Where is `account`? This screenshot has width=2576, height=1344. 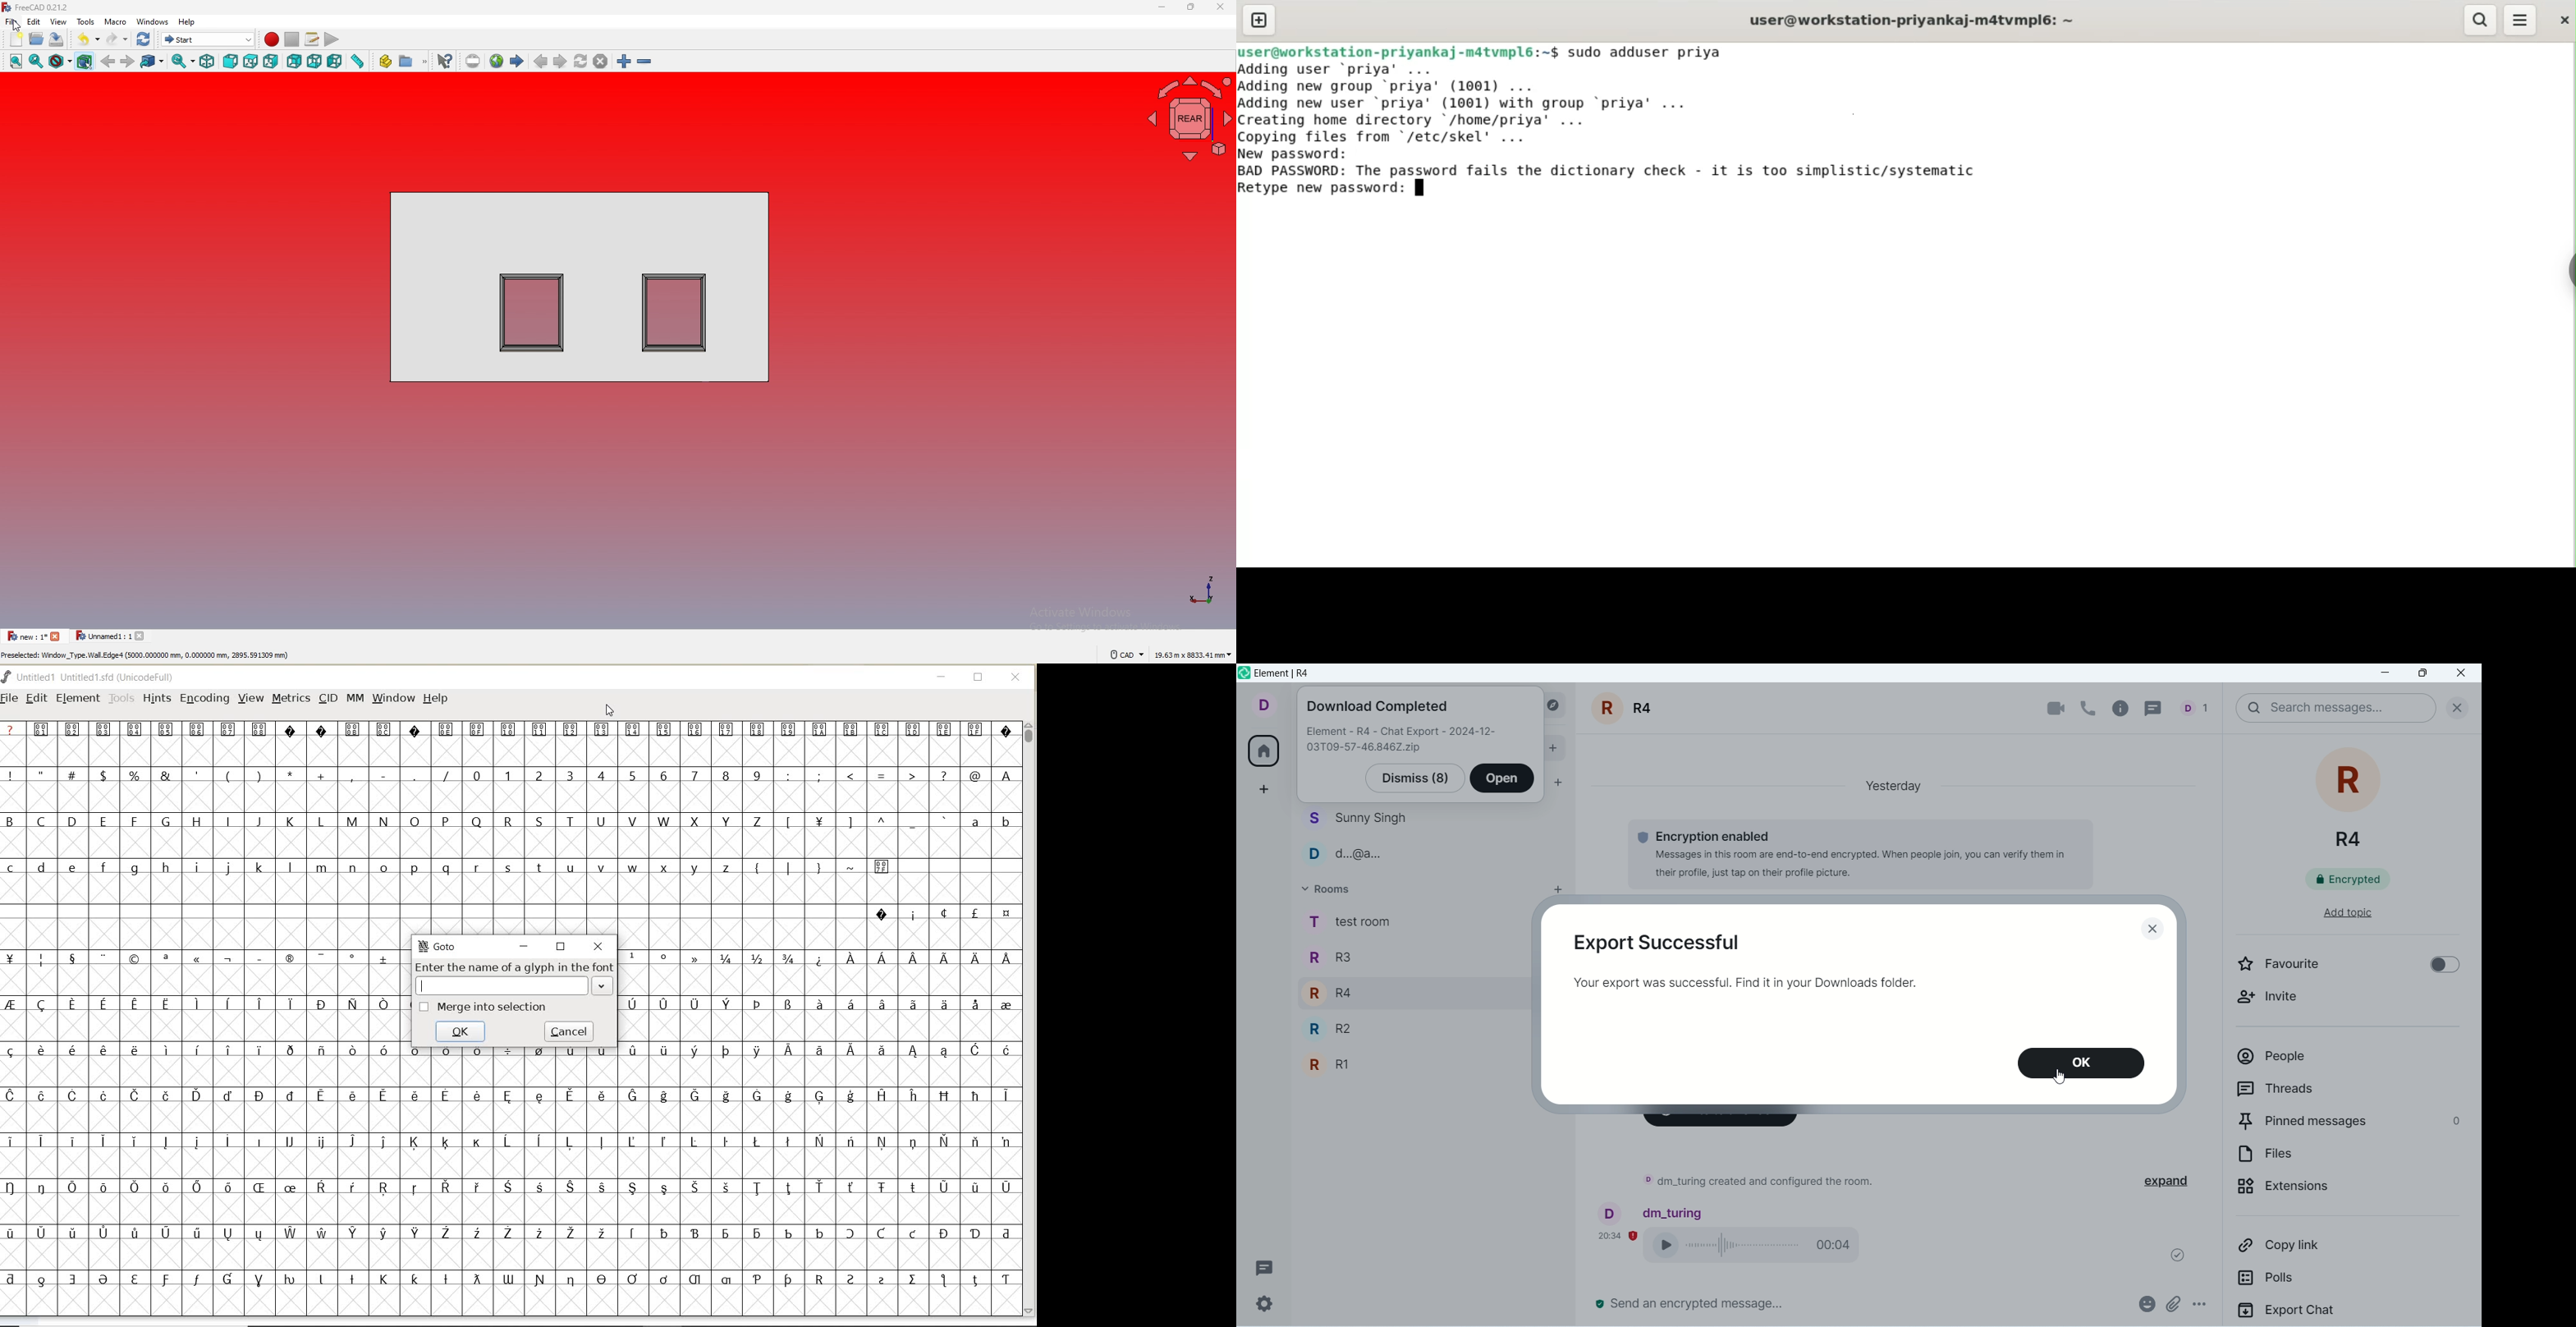
account is located at coordinates (1652, 1211).